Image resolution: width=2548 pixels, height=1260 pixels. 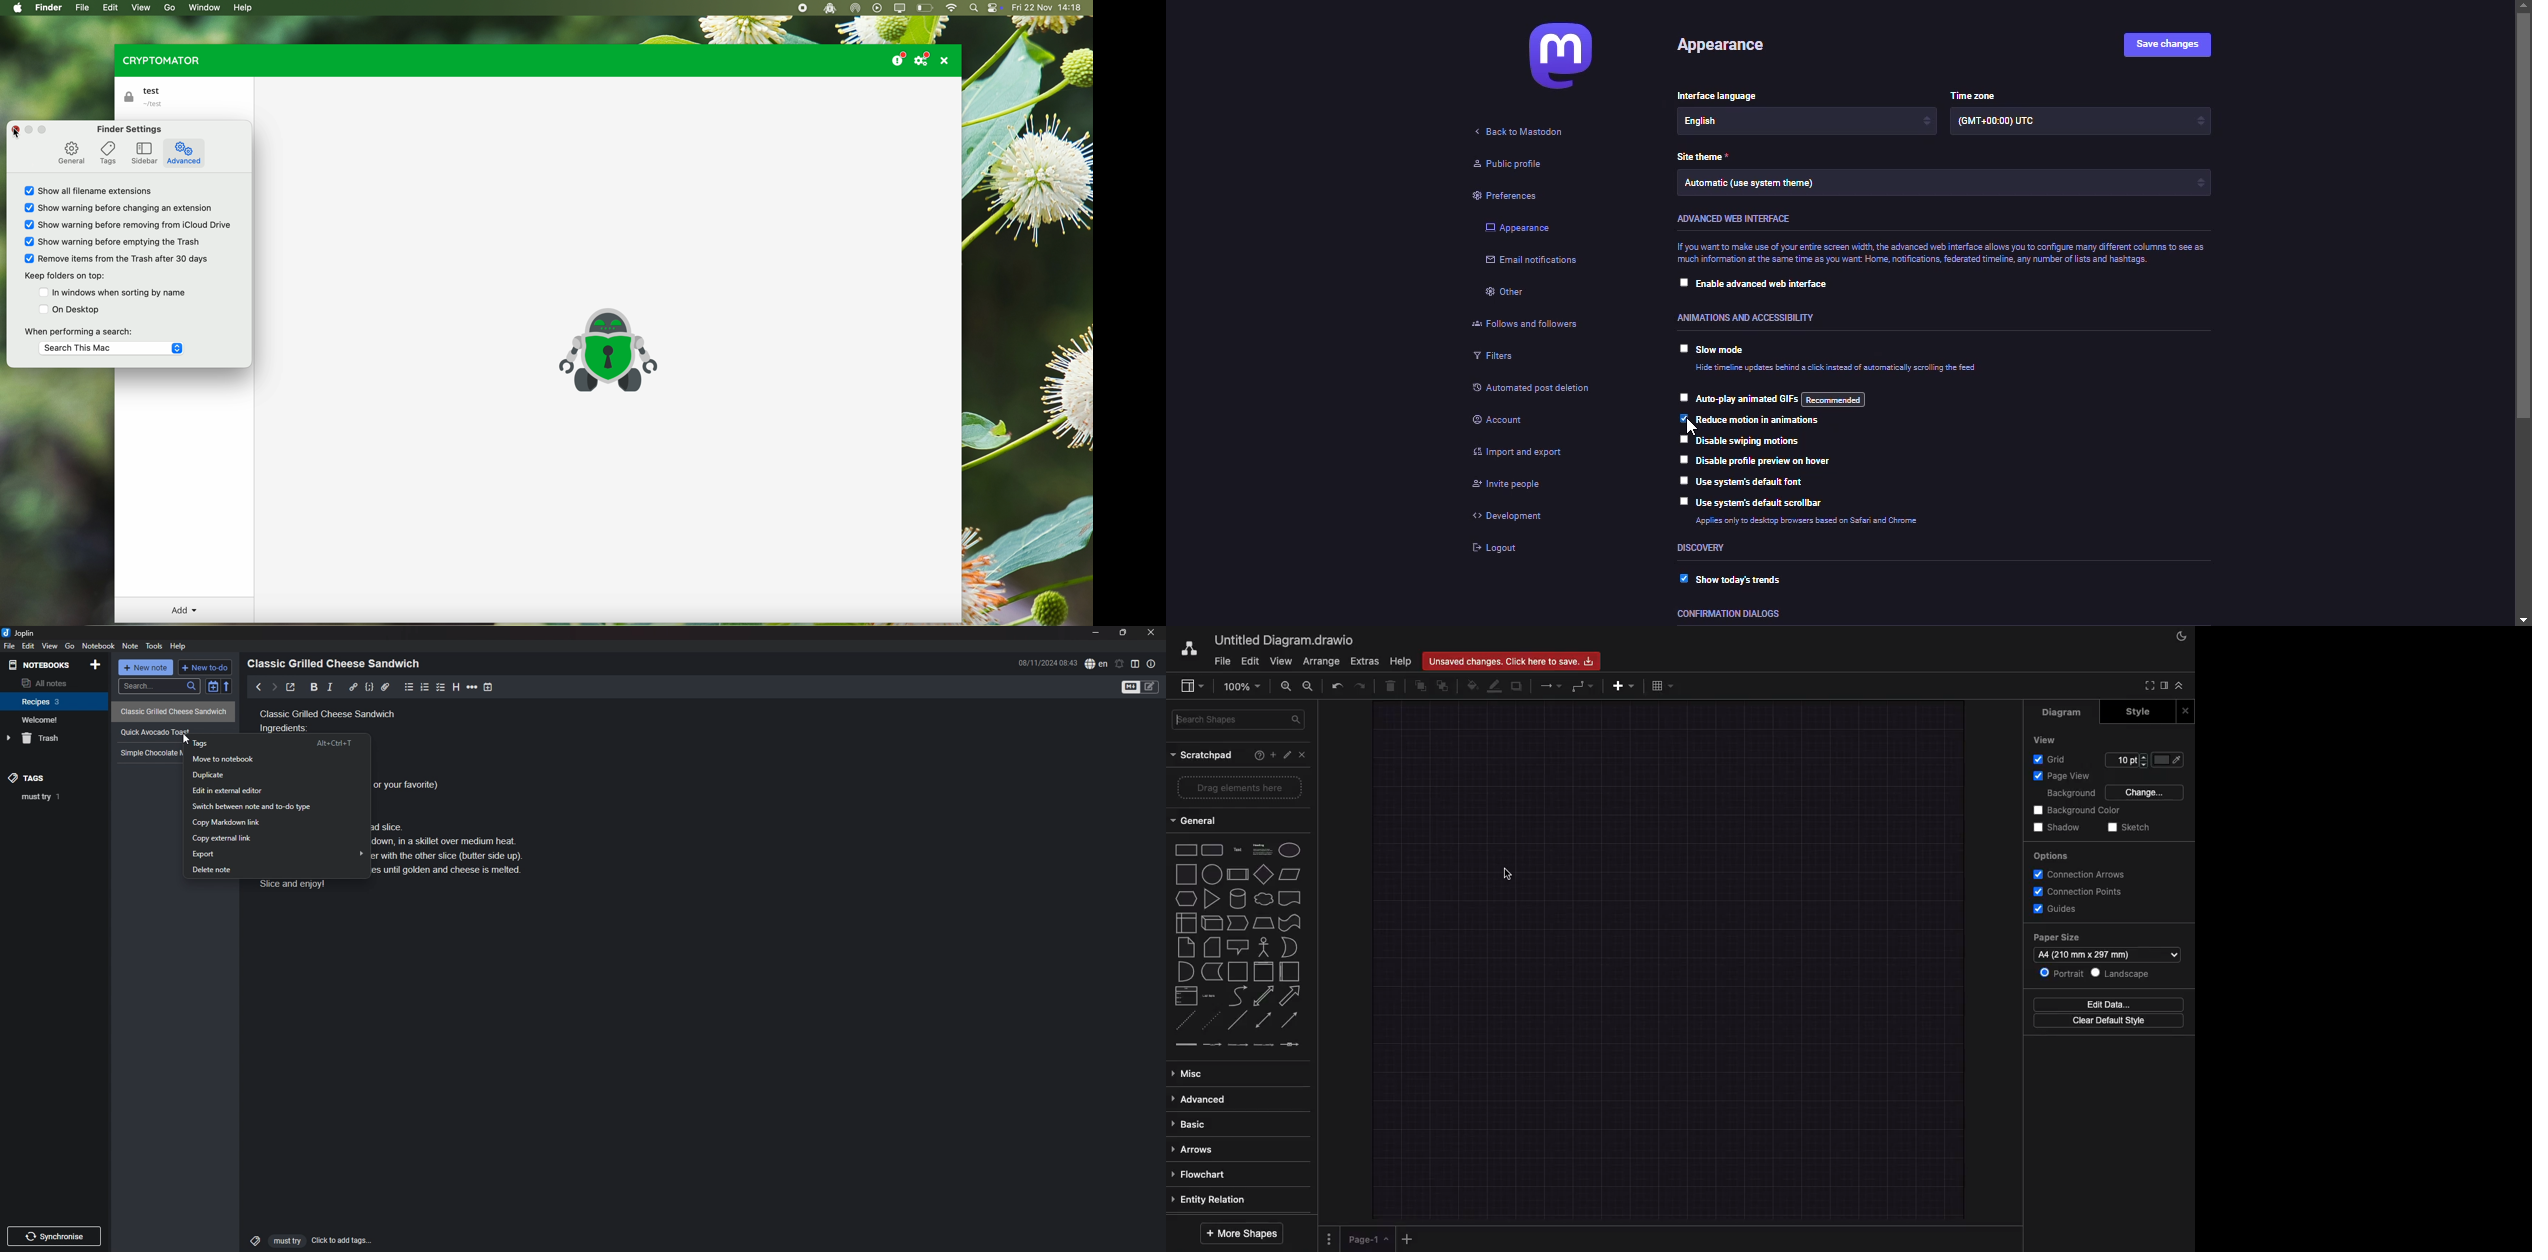 I want to click on Add, so click(x=1409, y=1238).